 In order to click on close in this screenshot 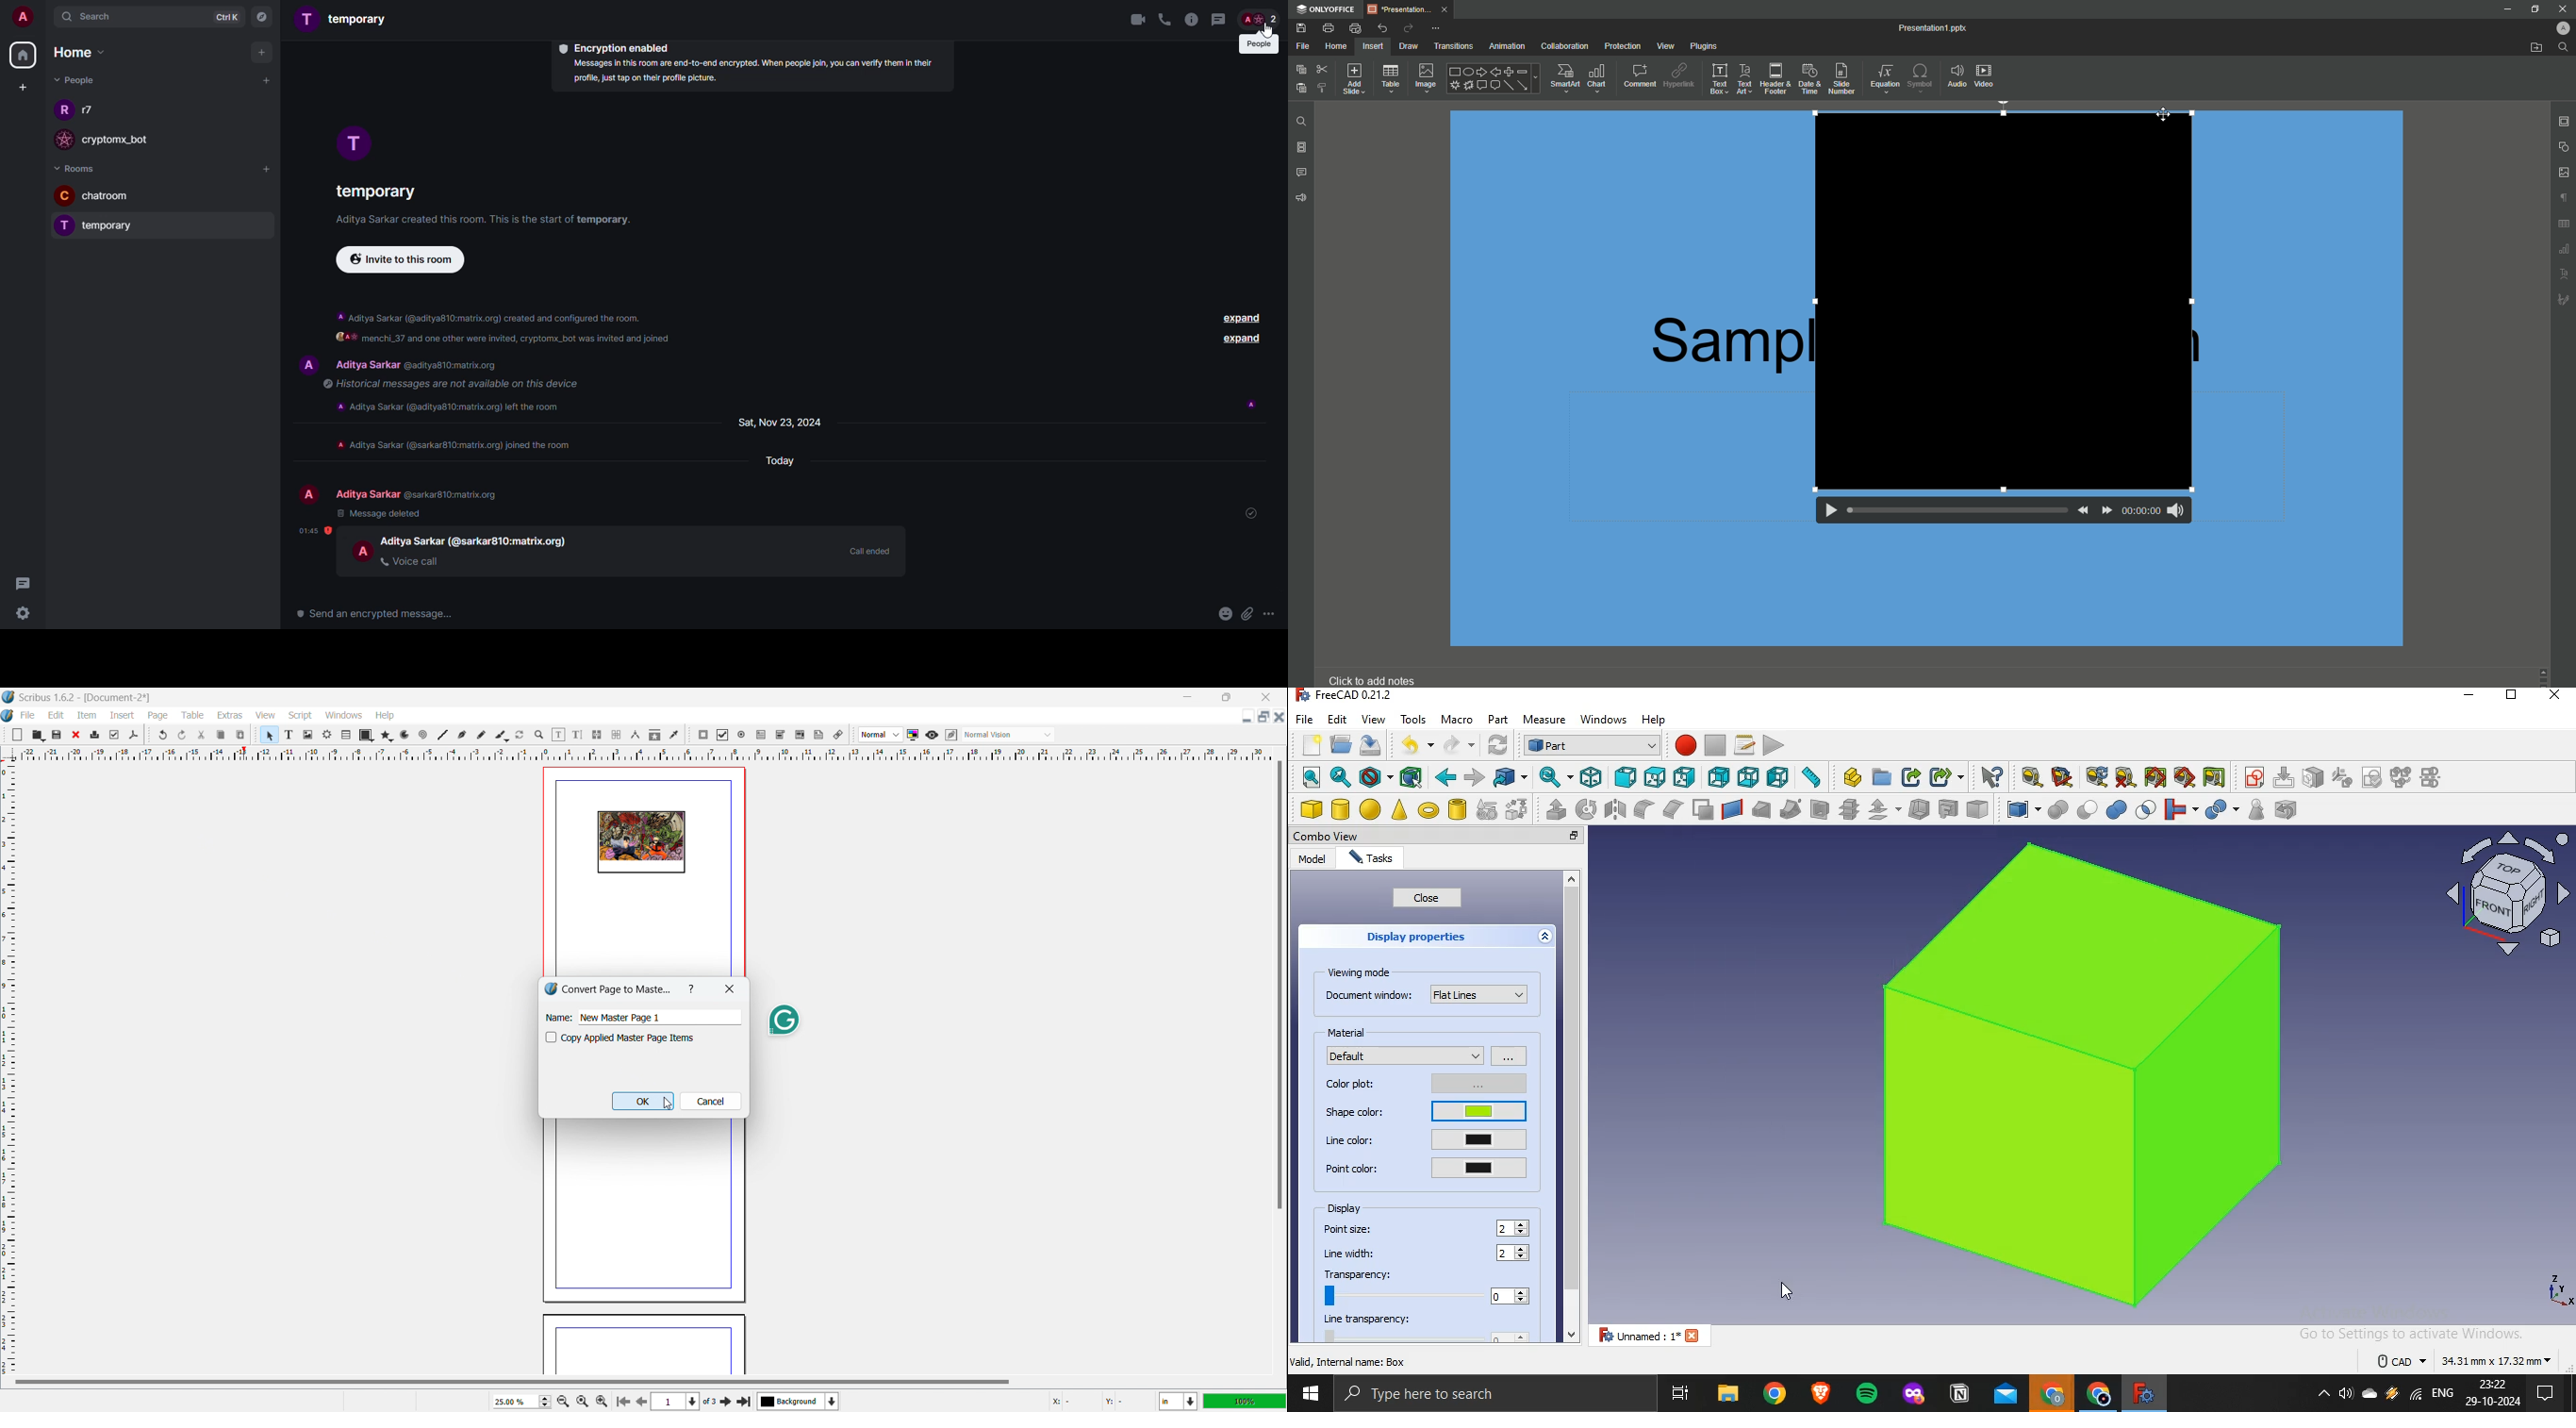, I will do `click(2556, 696)`.